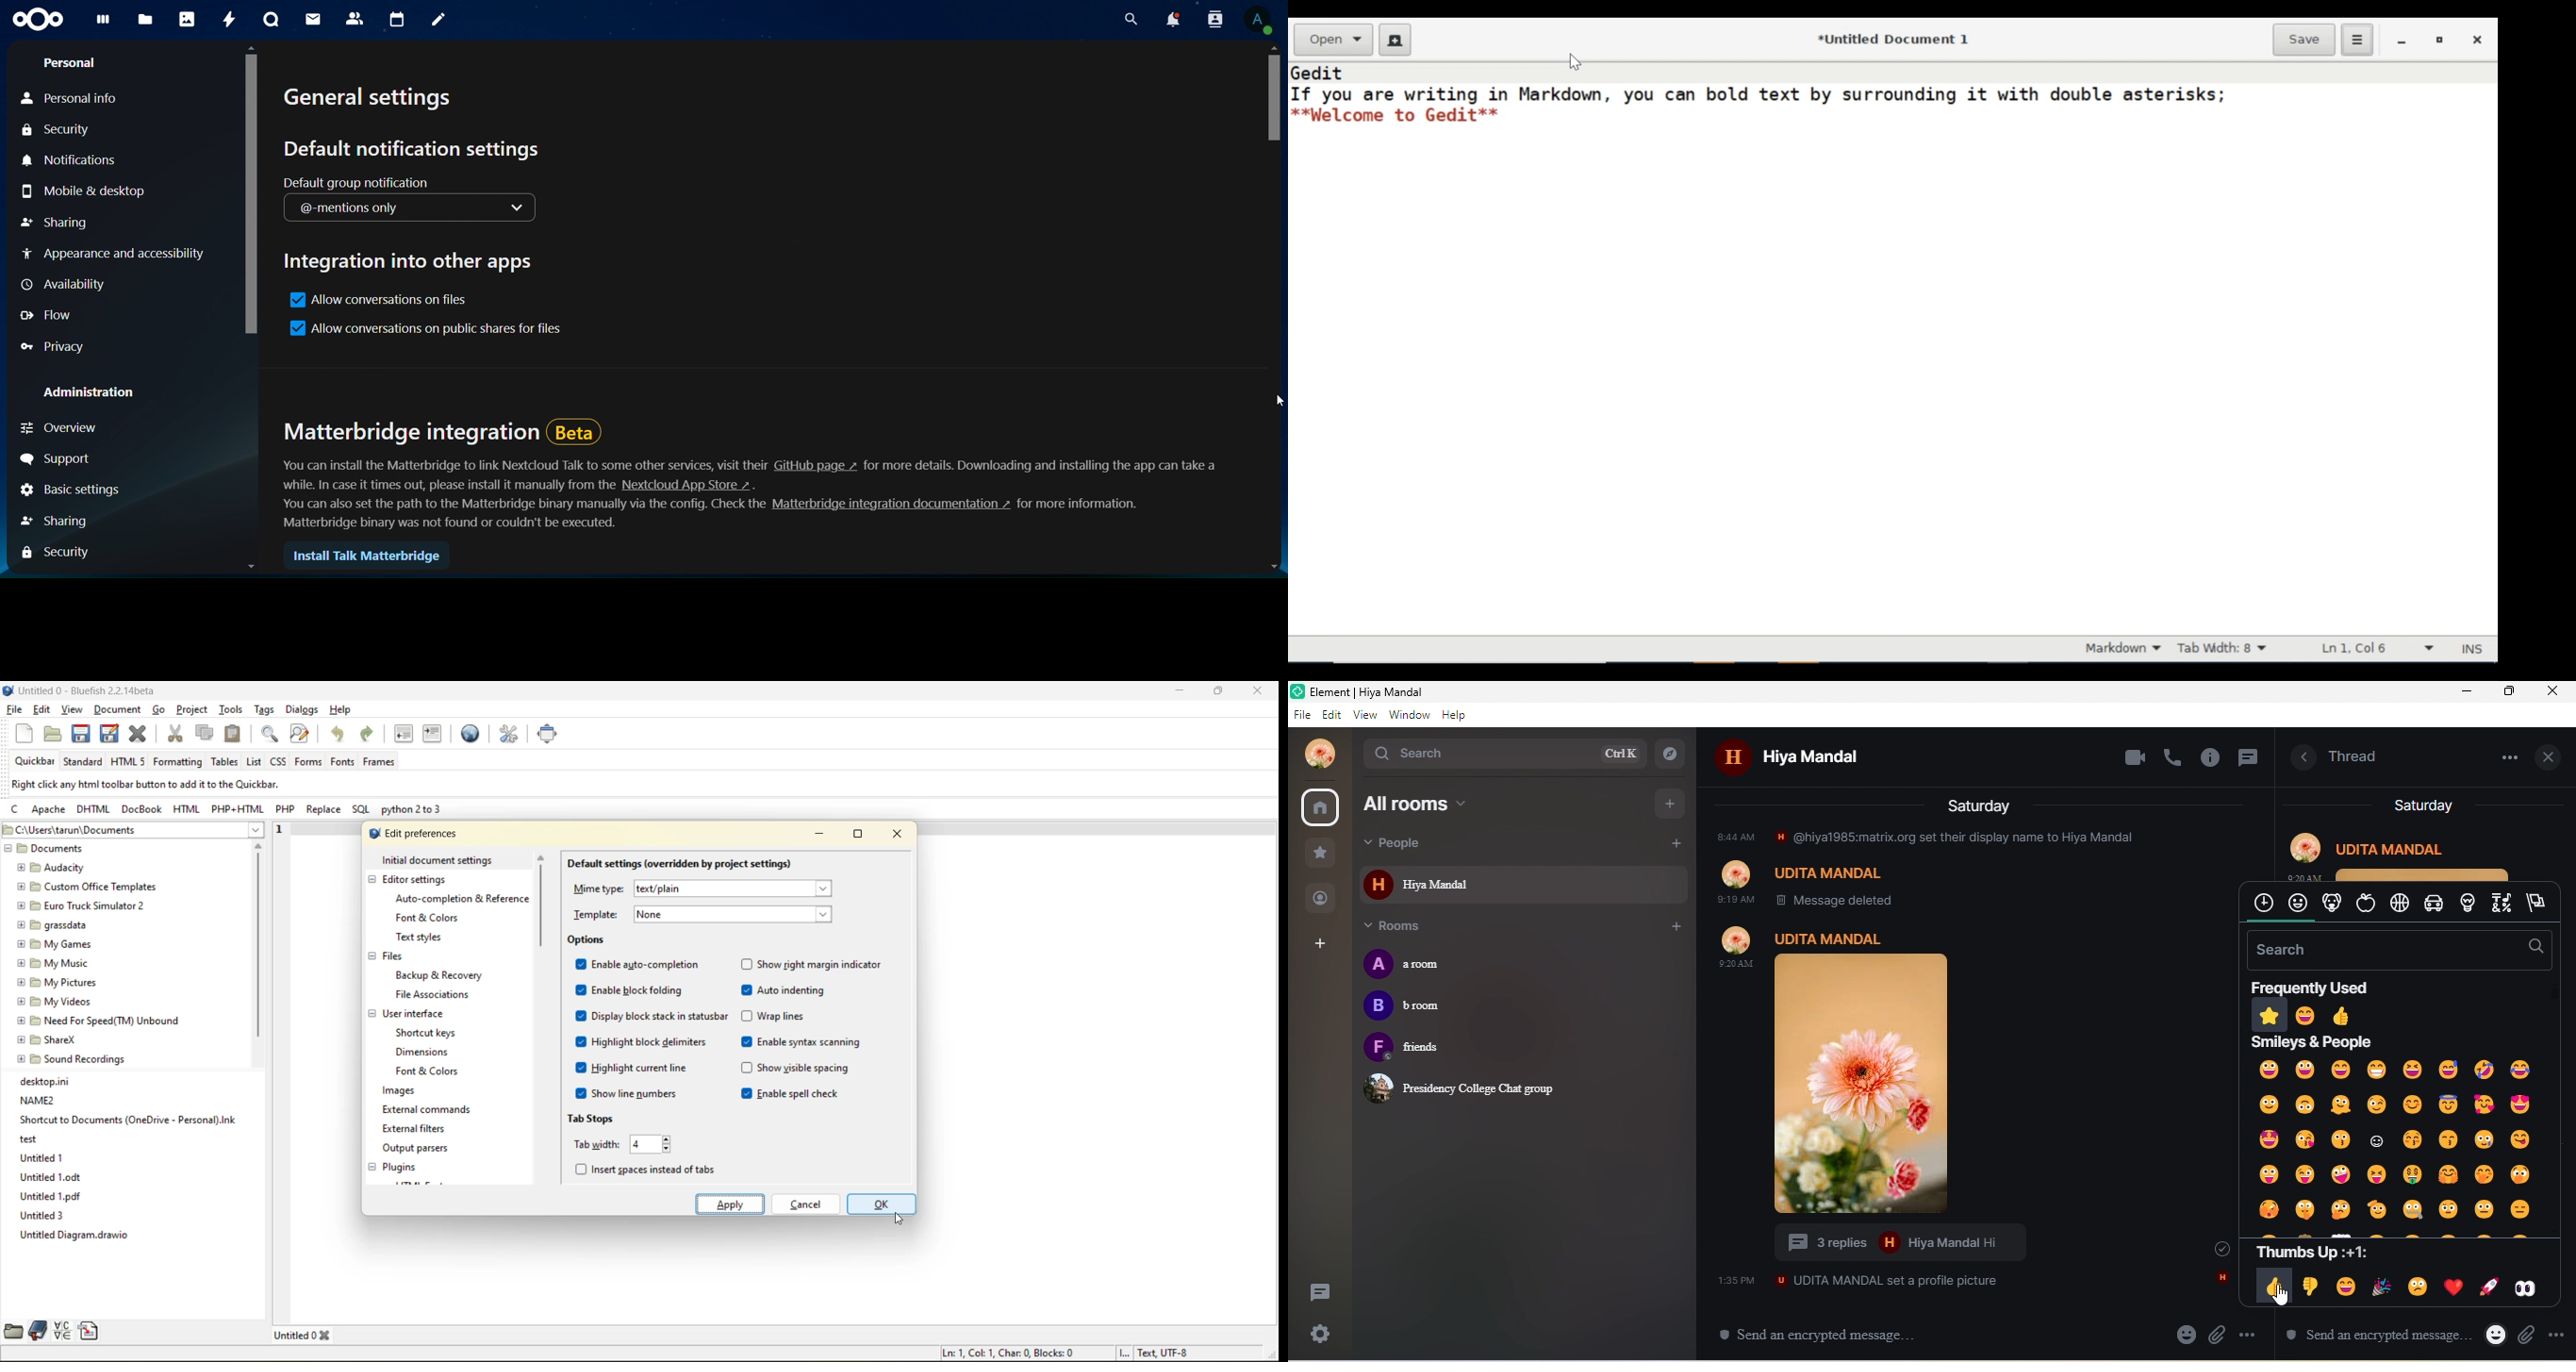 This screenshot has height=1372, width=2576. Describe the element at coordinates (474, 734) in the screenshot. I see `preview  in browser` at that location.